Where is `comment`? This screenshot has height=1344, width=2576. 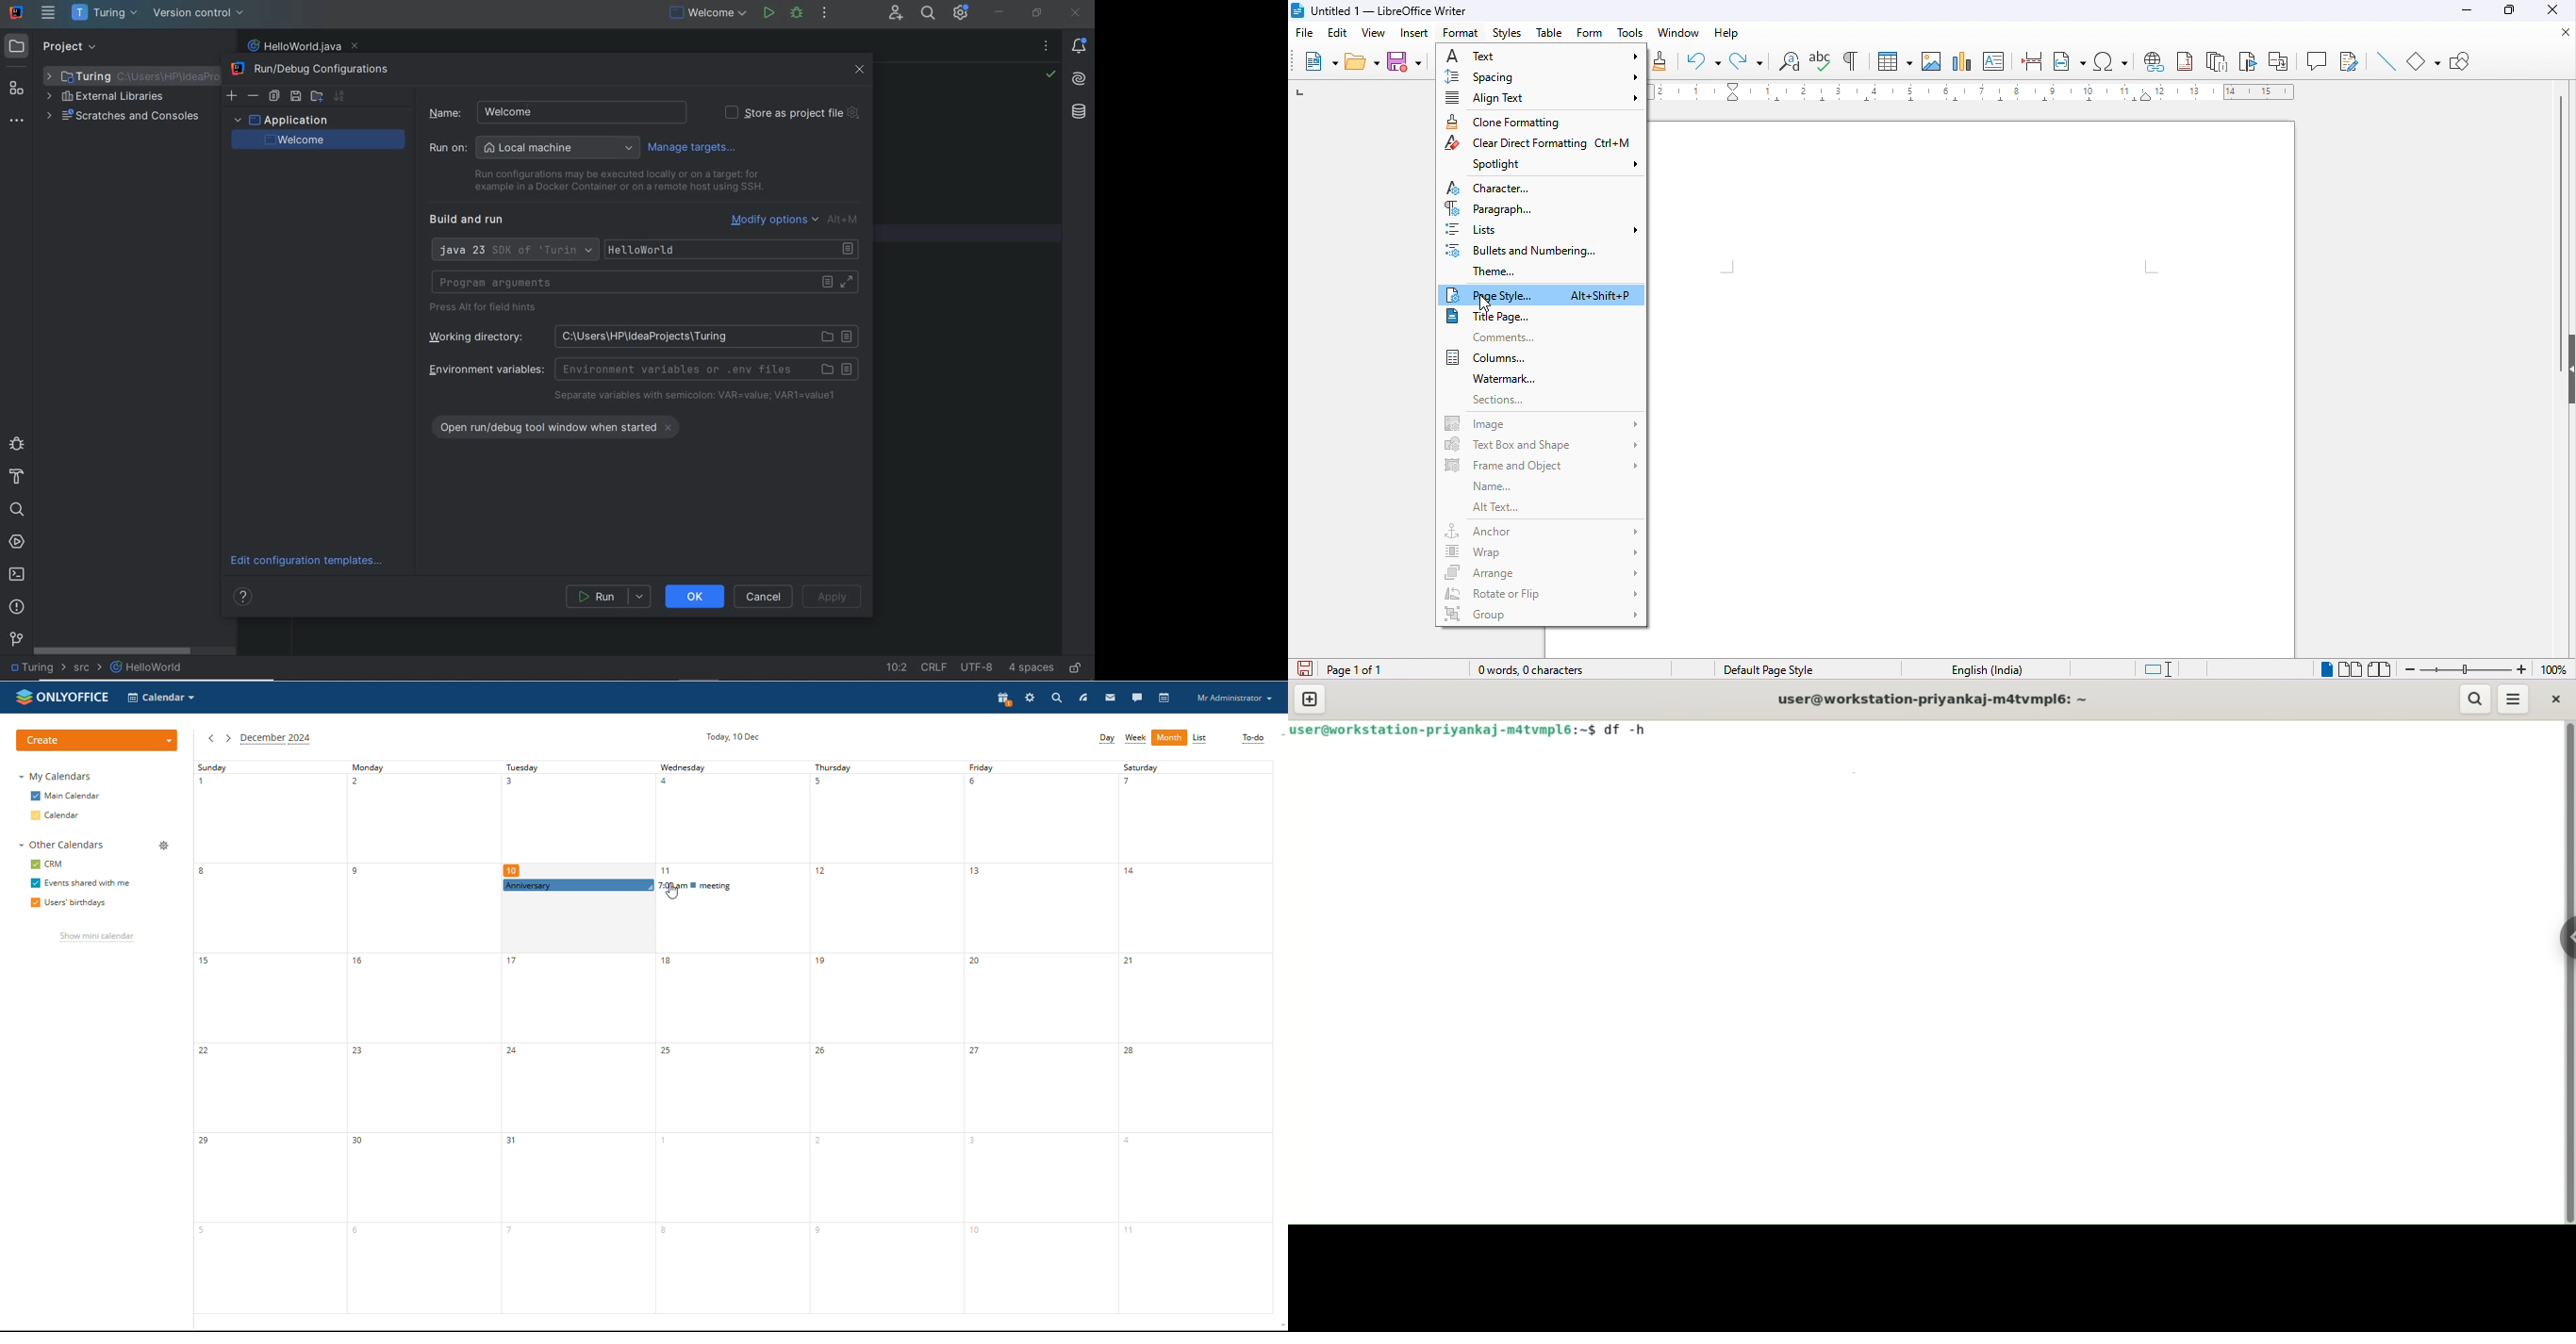
comment is located at coordinates (2318, 60).